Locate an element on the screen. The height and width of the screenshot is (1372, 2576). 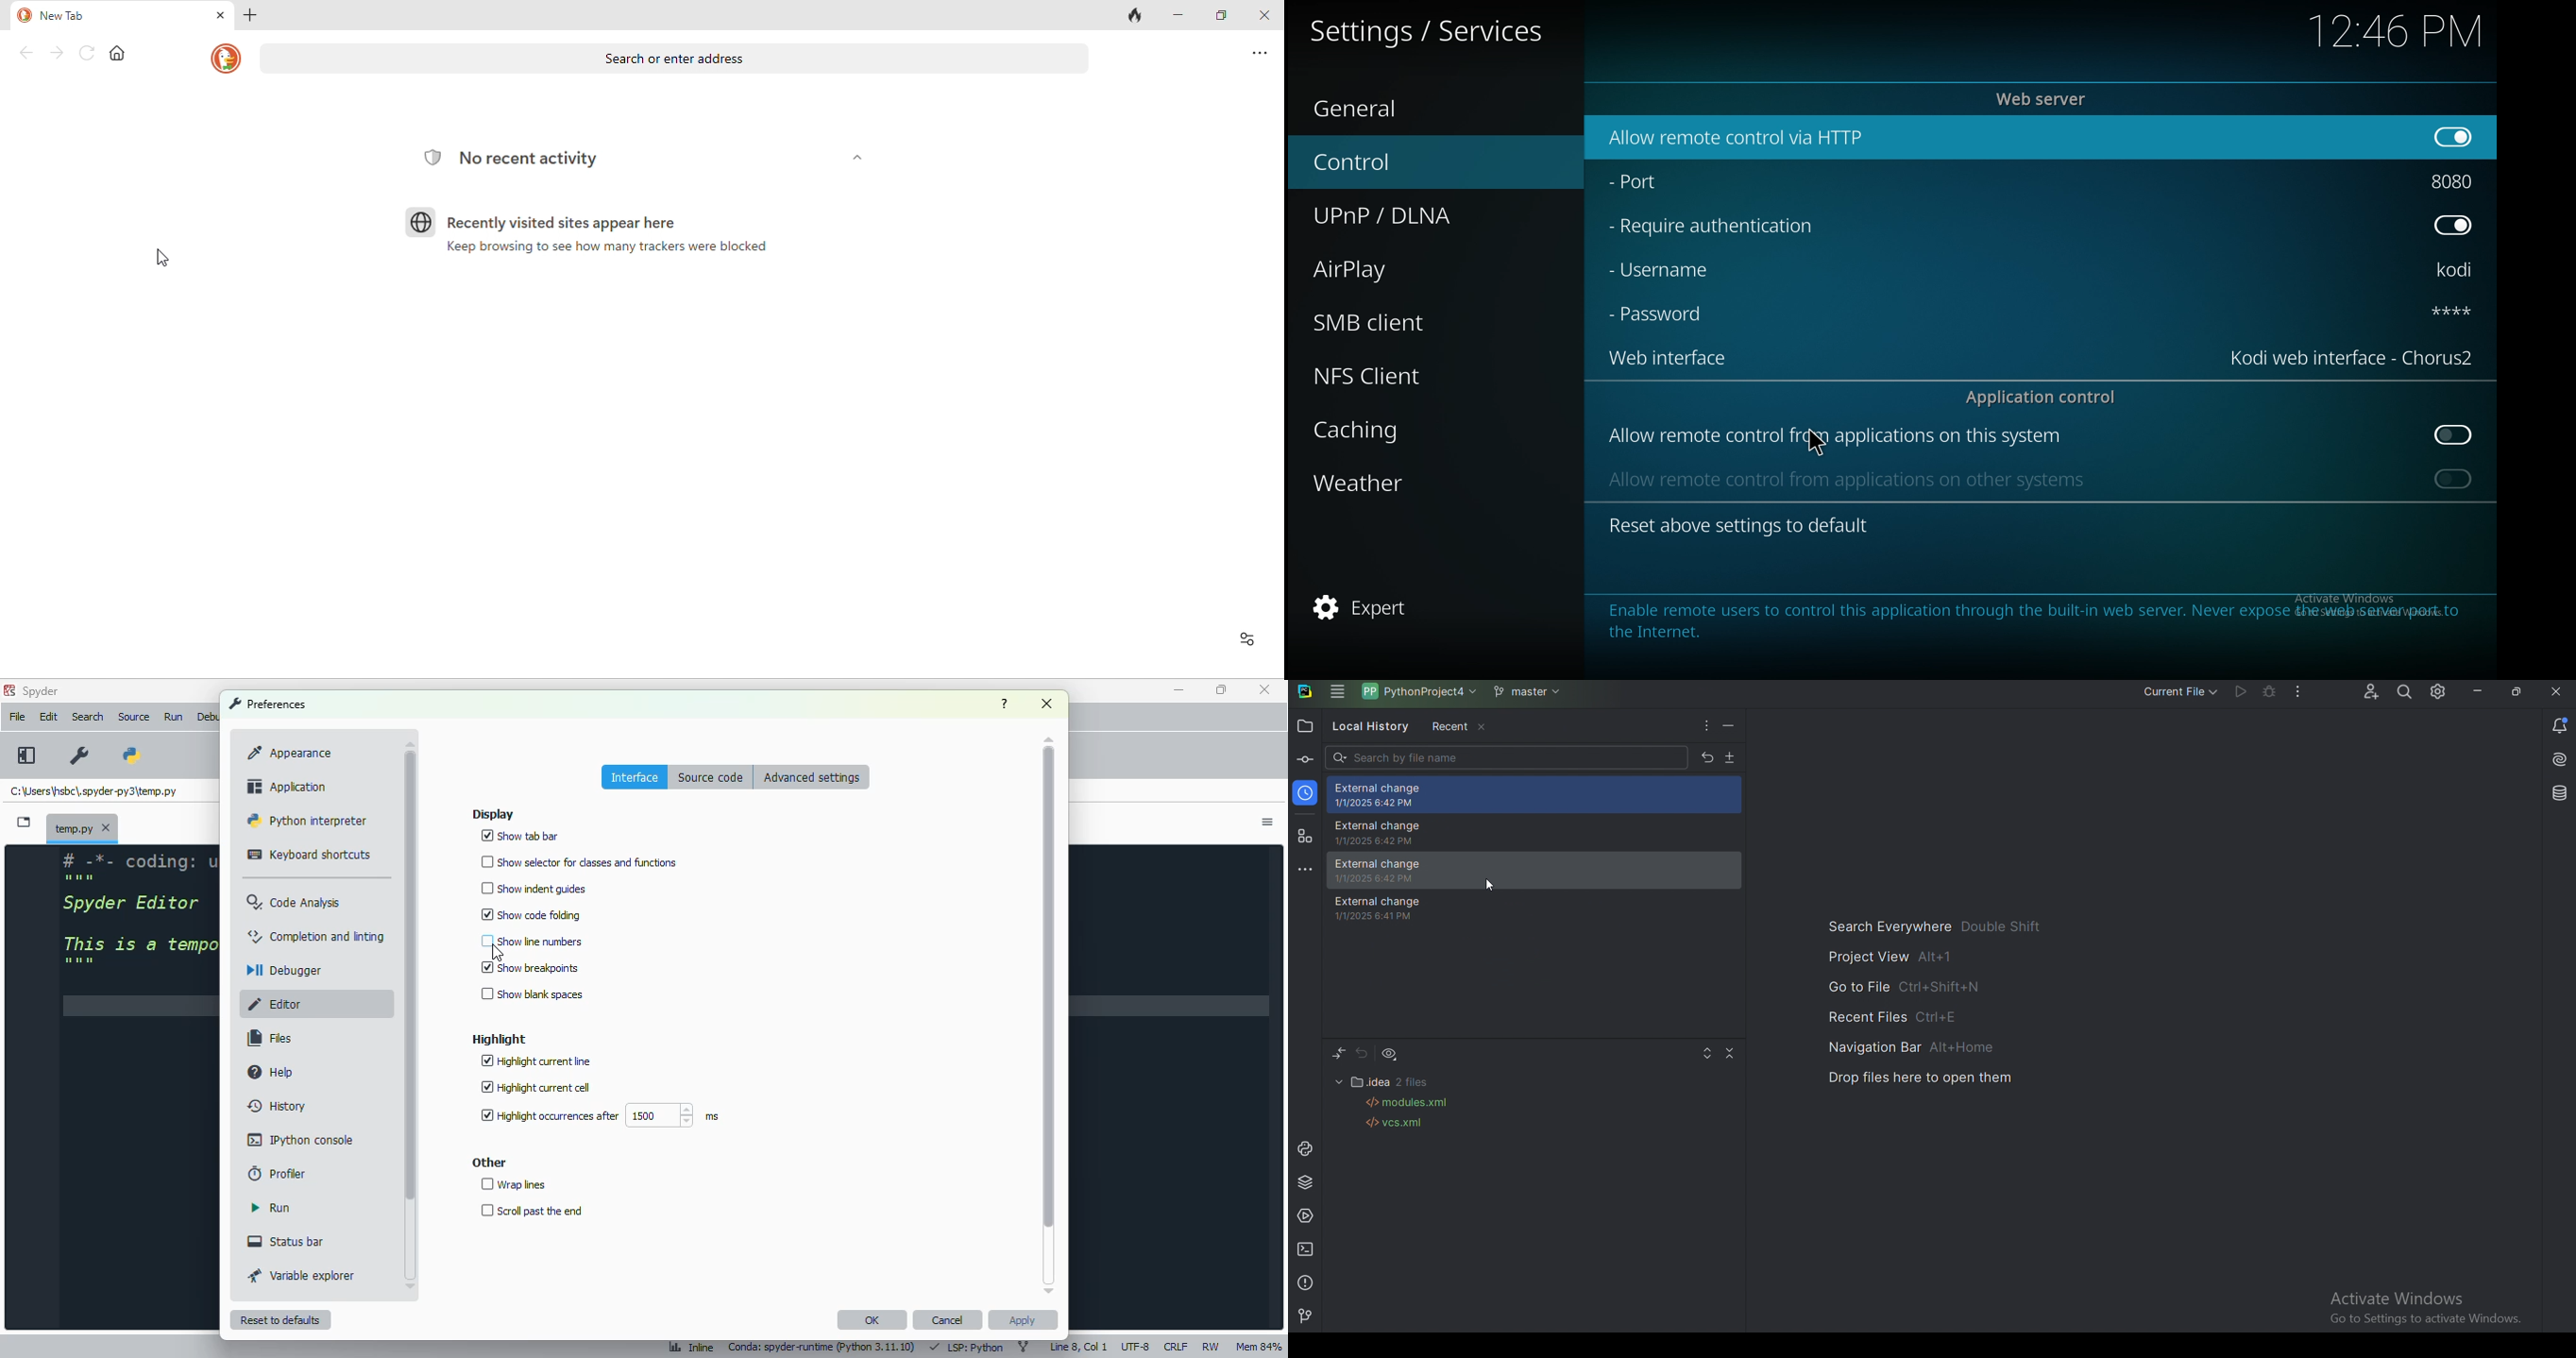
appearance is located at coordinates (289, 753).